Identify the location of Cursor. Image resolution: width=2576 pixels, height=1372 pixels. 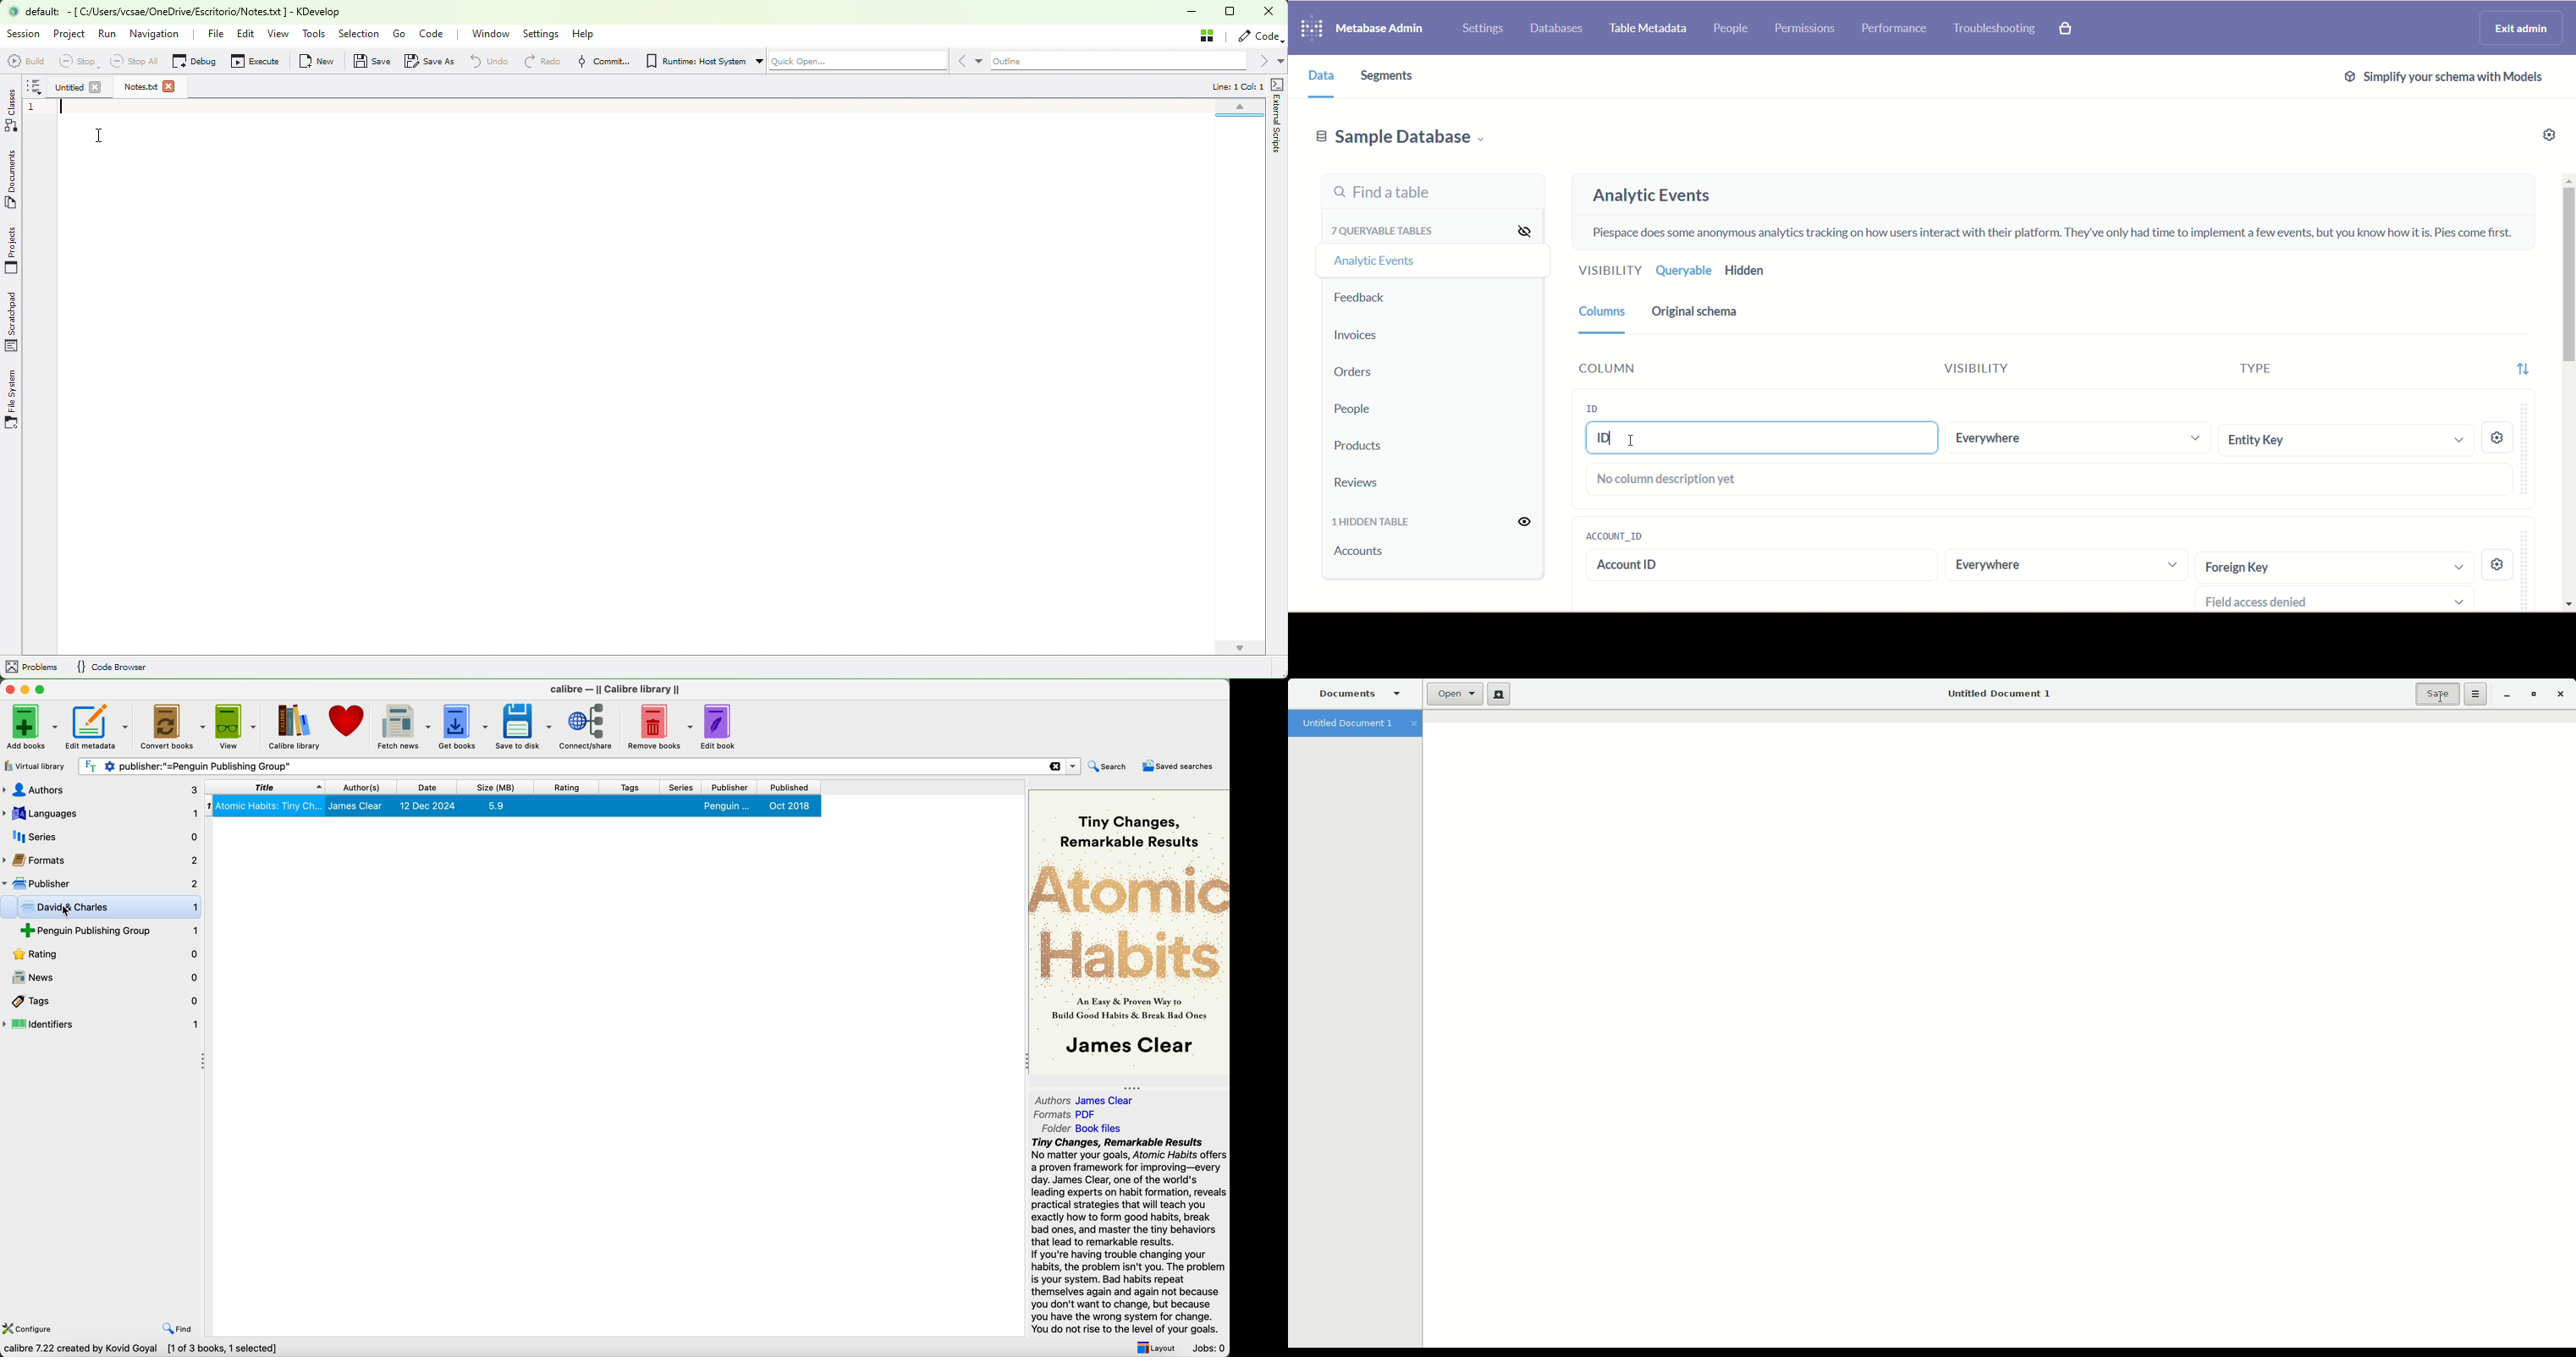
(2441, 699).